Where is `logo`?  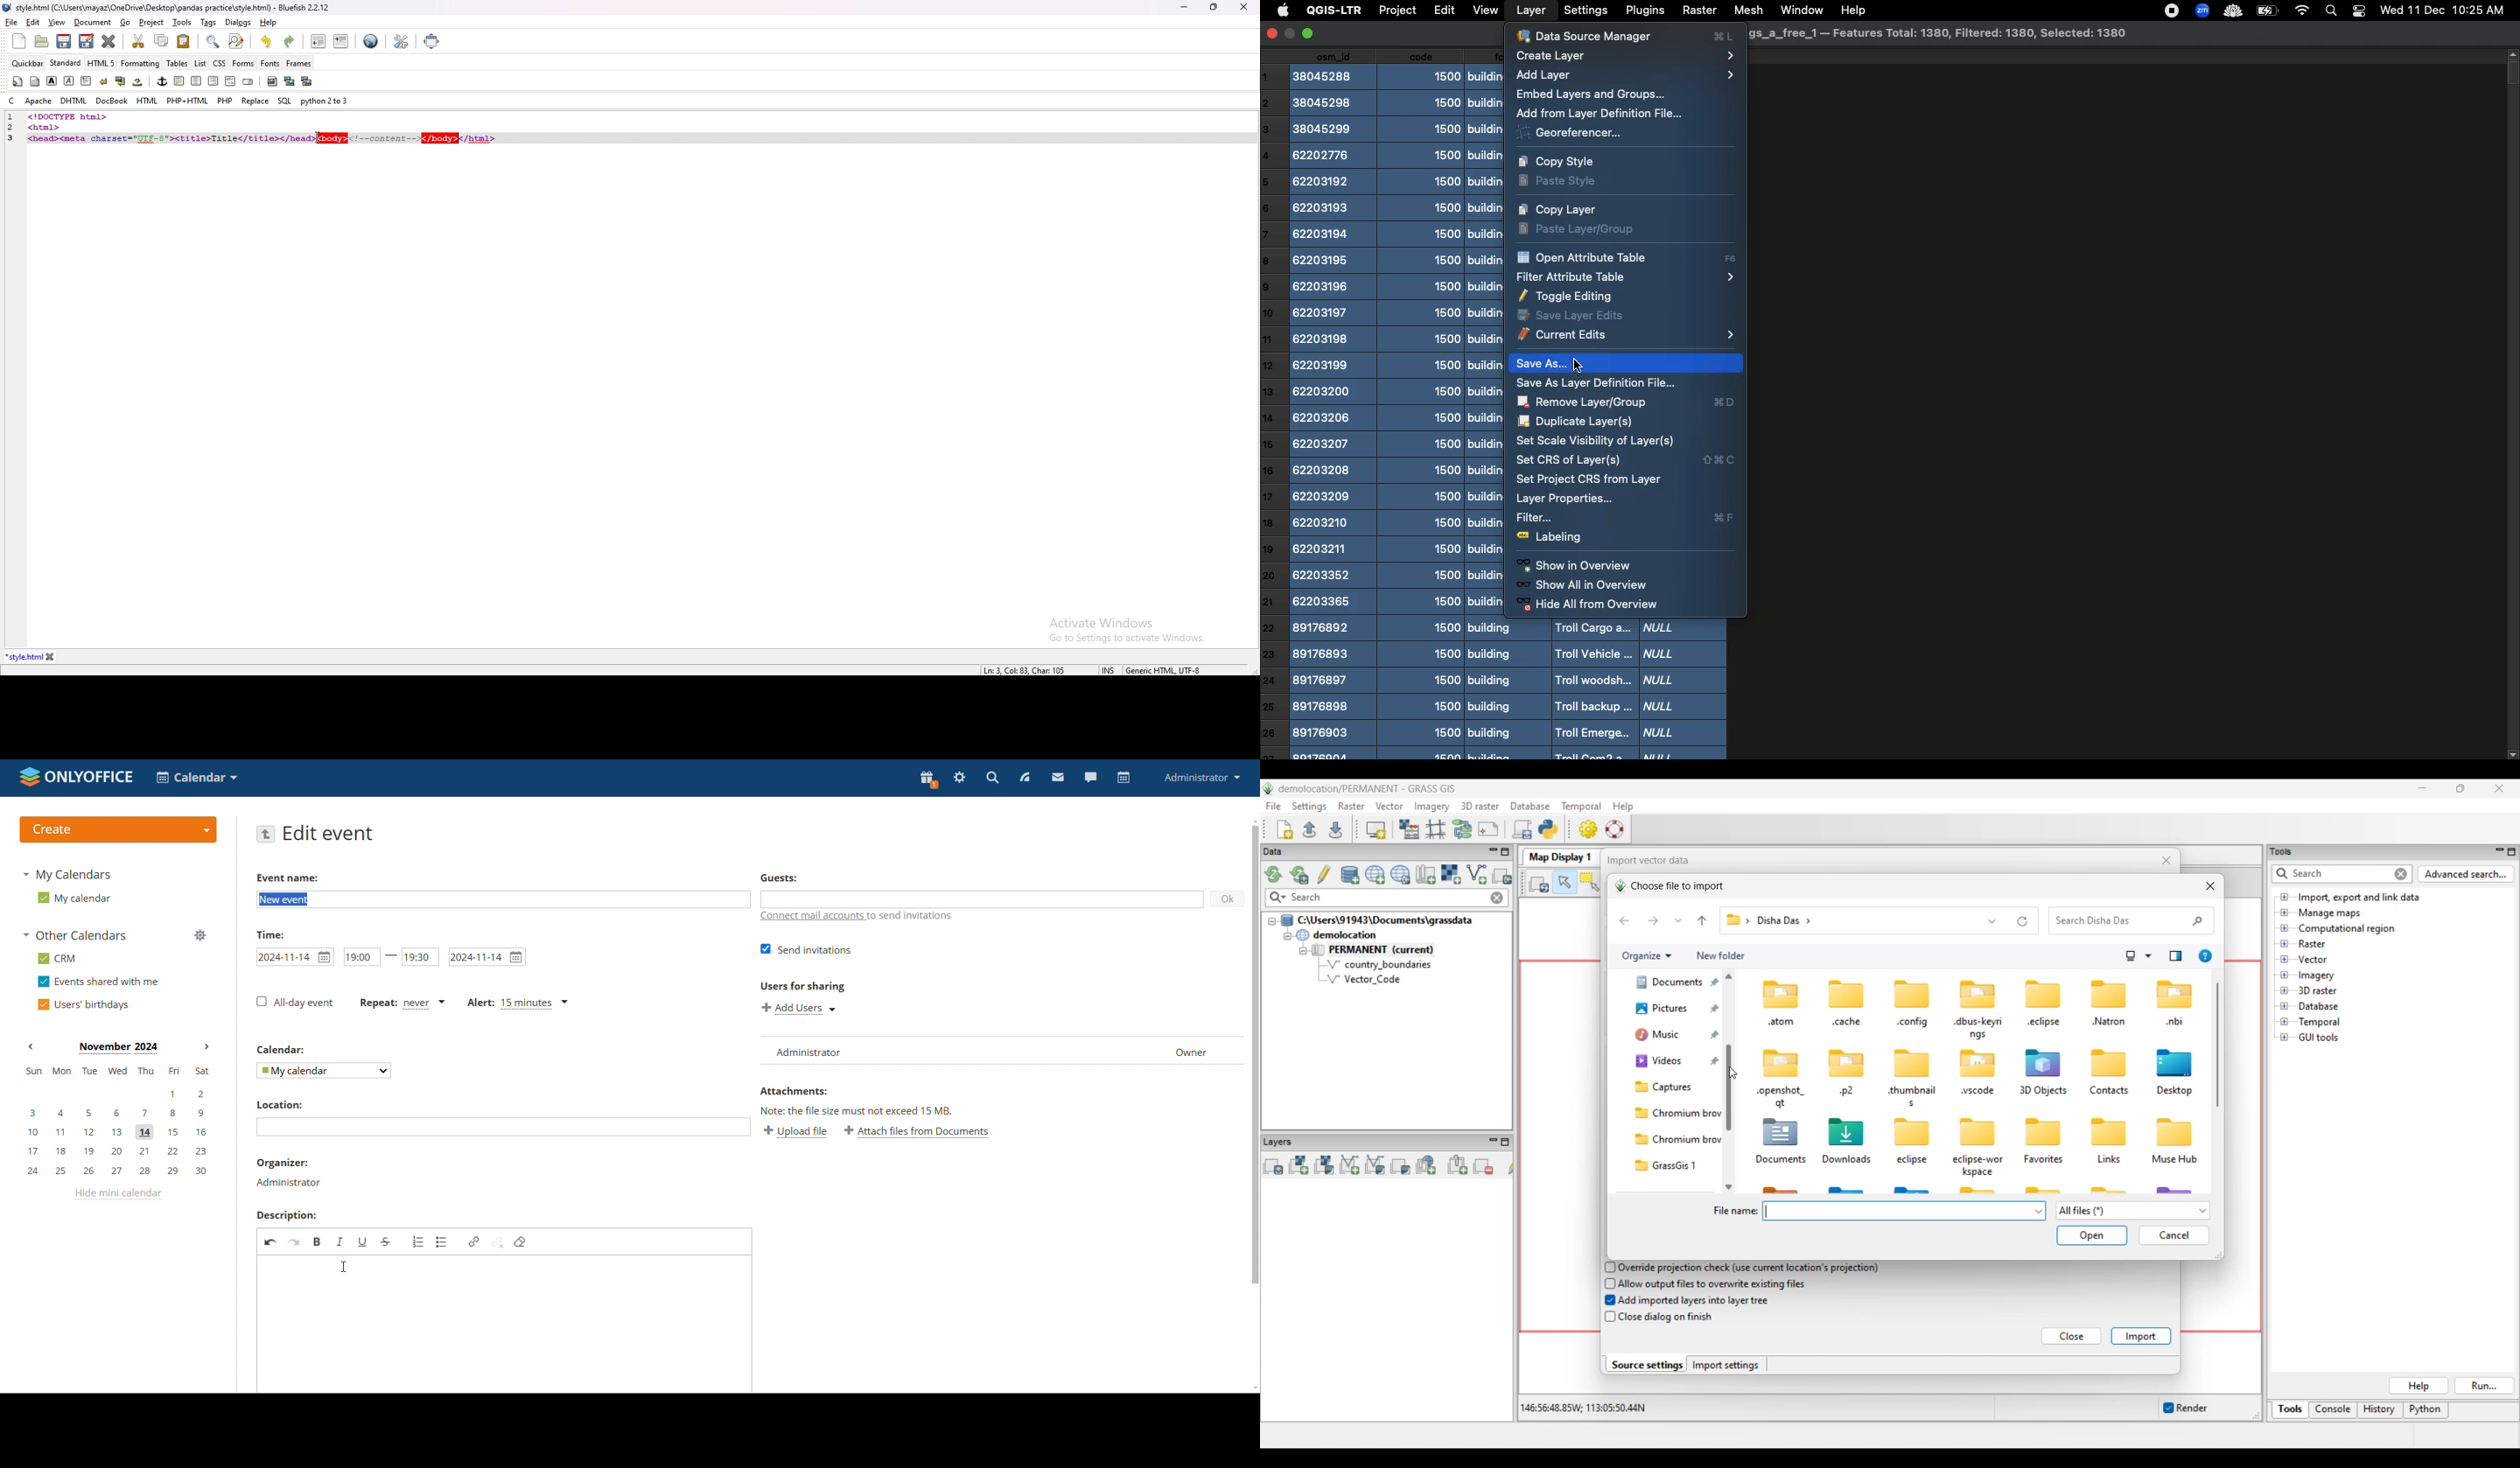 logo is located at coordinates (117, 829).